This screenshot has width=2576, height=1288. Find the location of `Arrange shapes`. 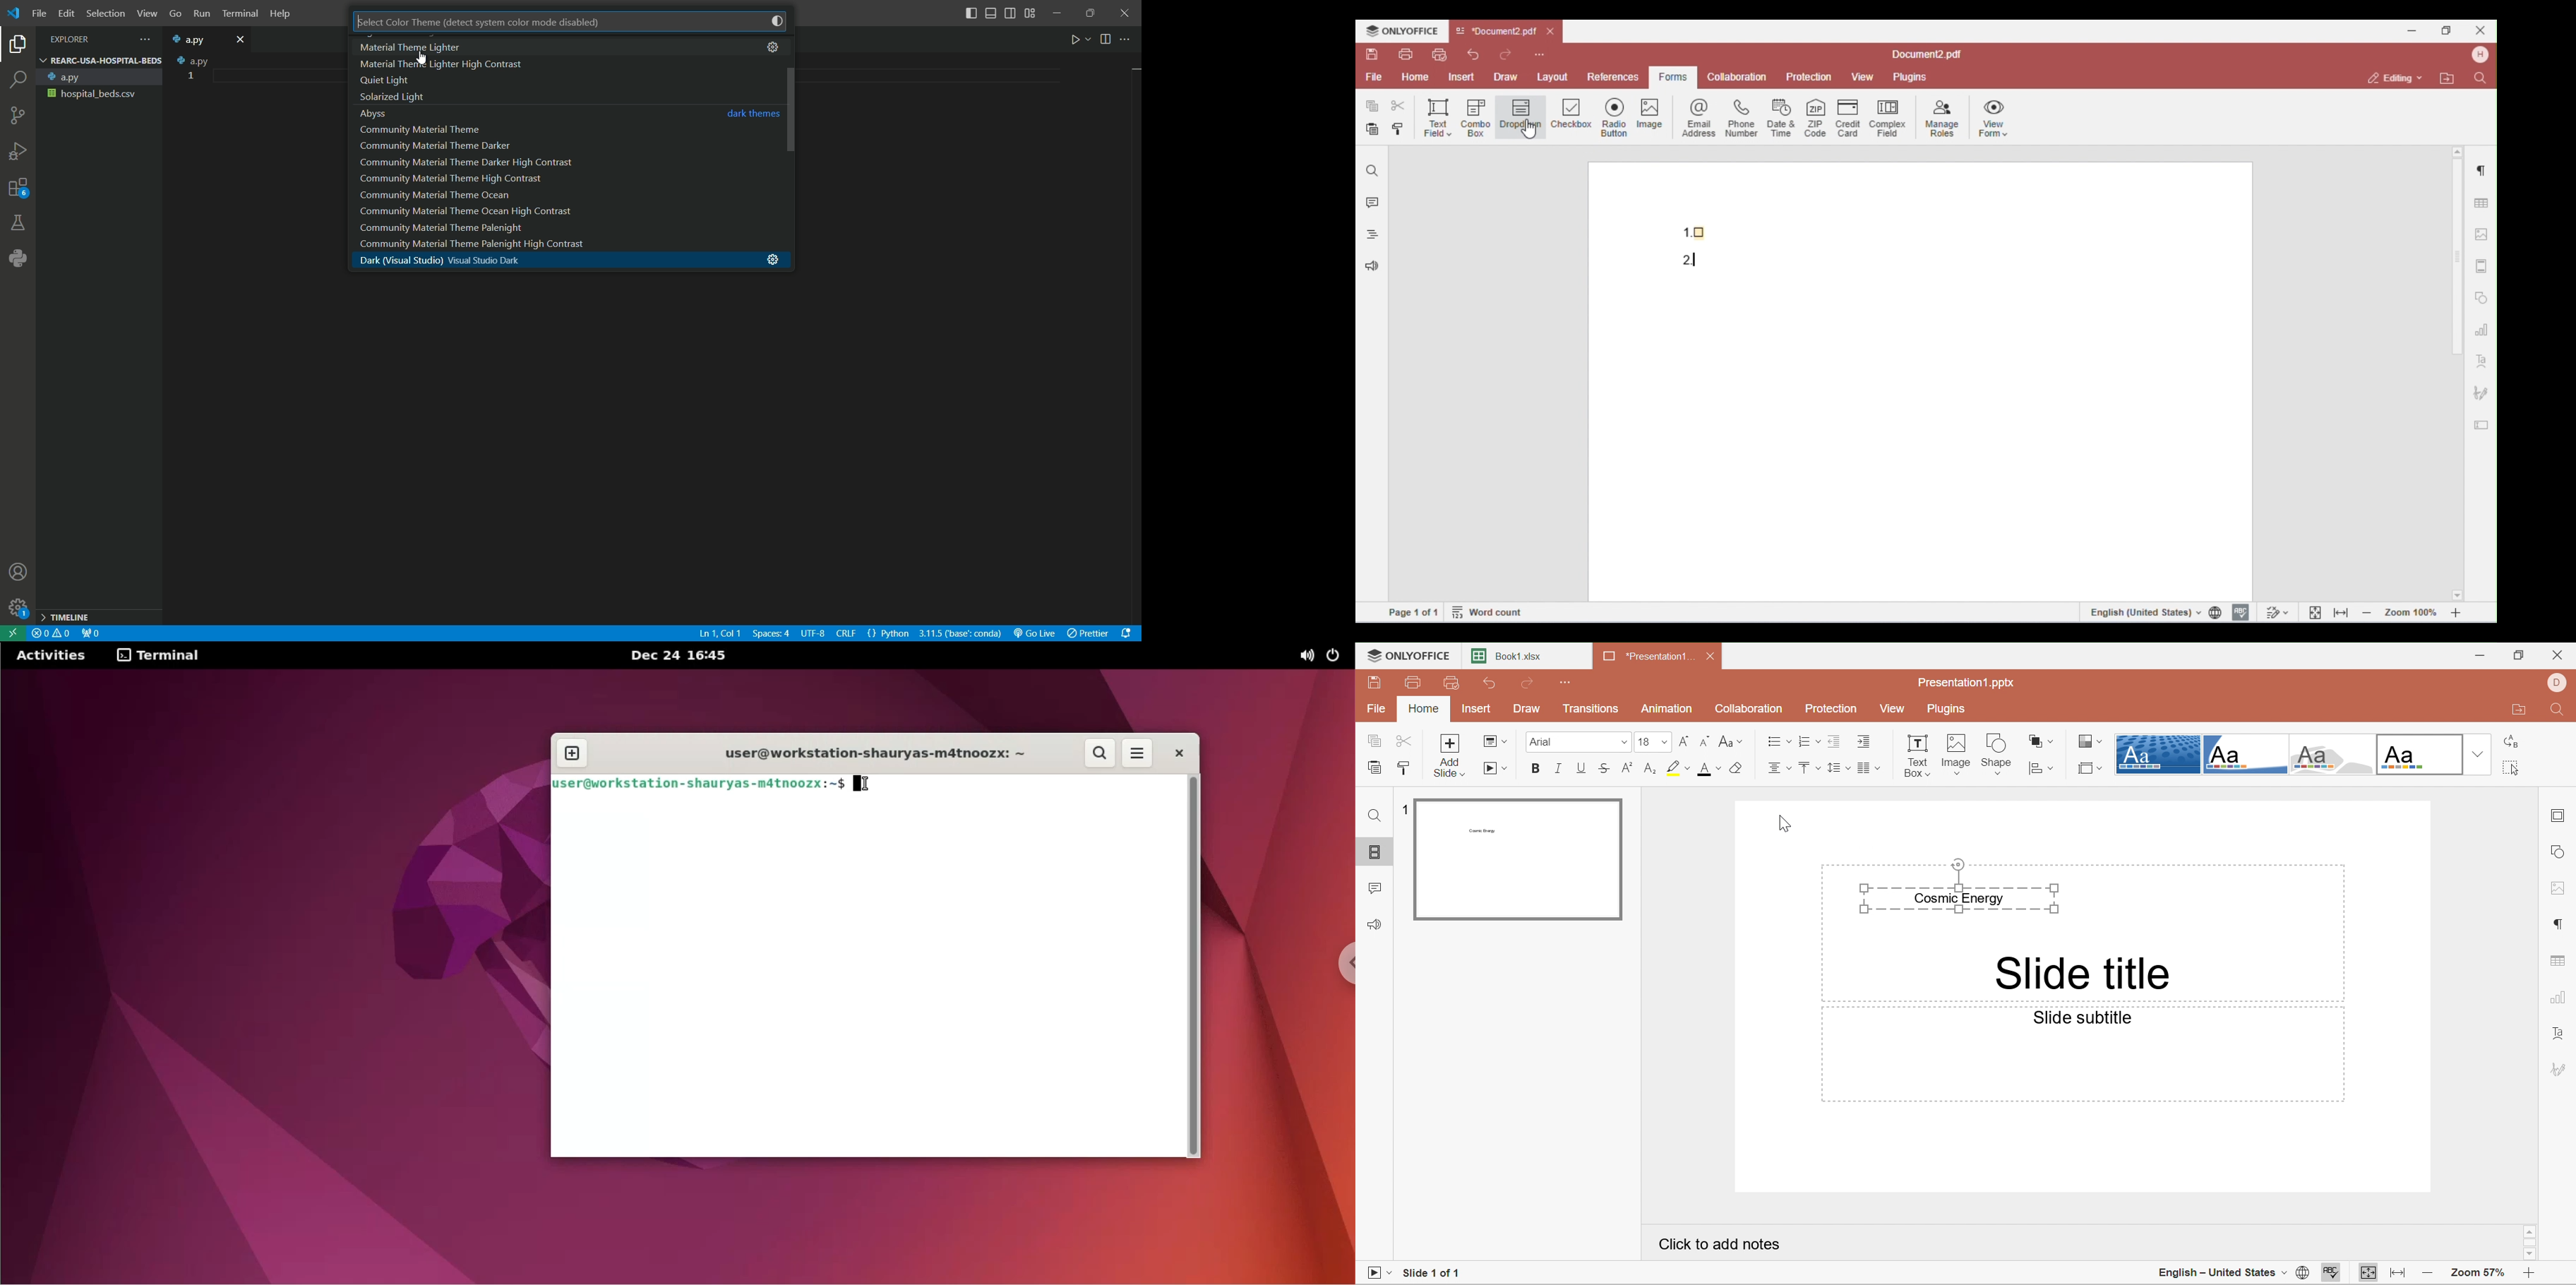

Arrange shapes is located at coordinates (2041, 740).